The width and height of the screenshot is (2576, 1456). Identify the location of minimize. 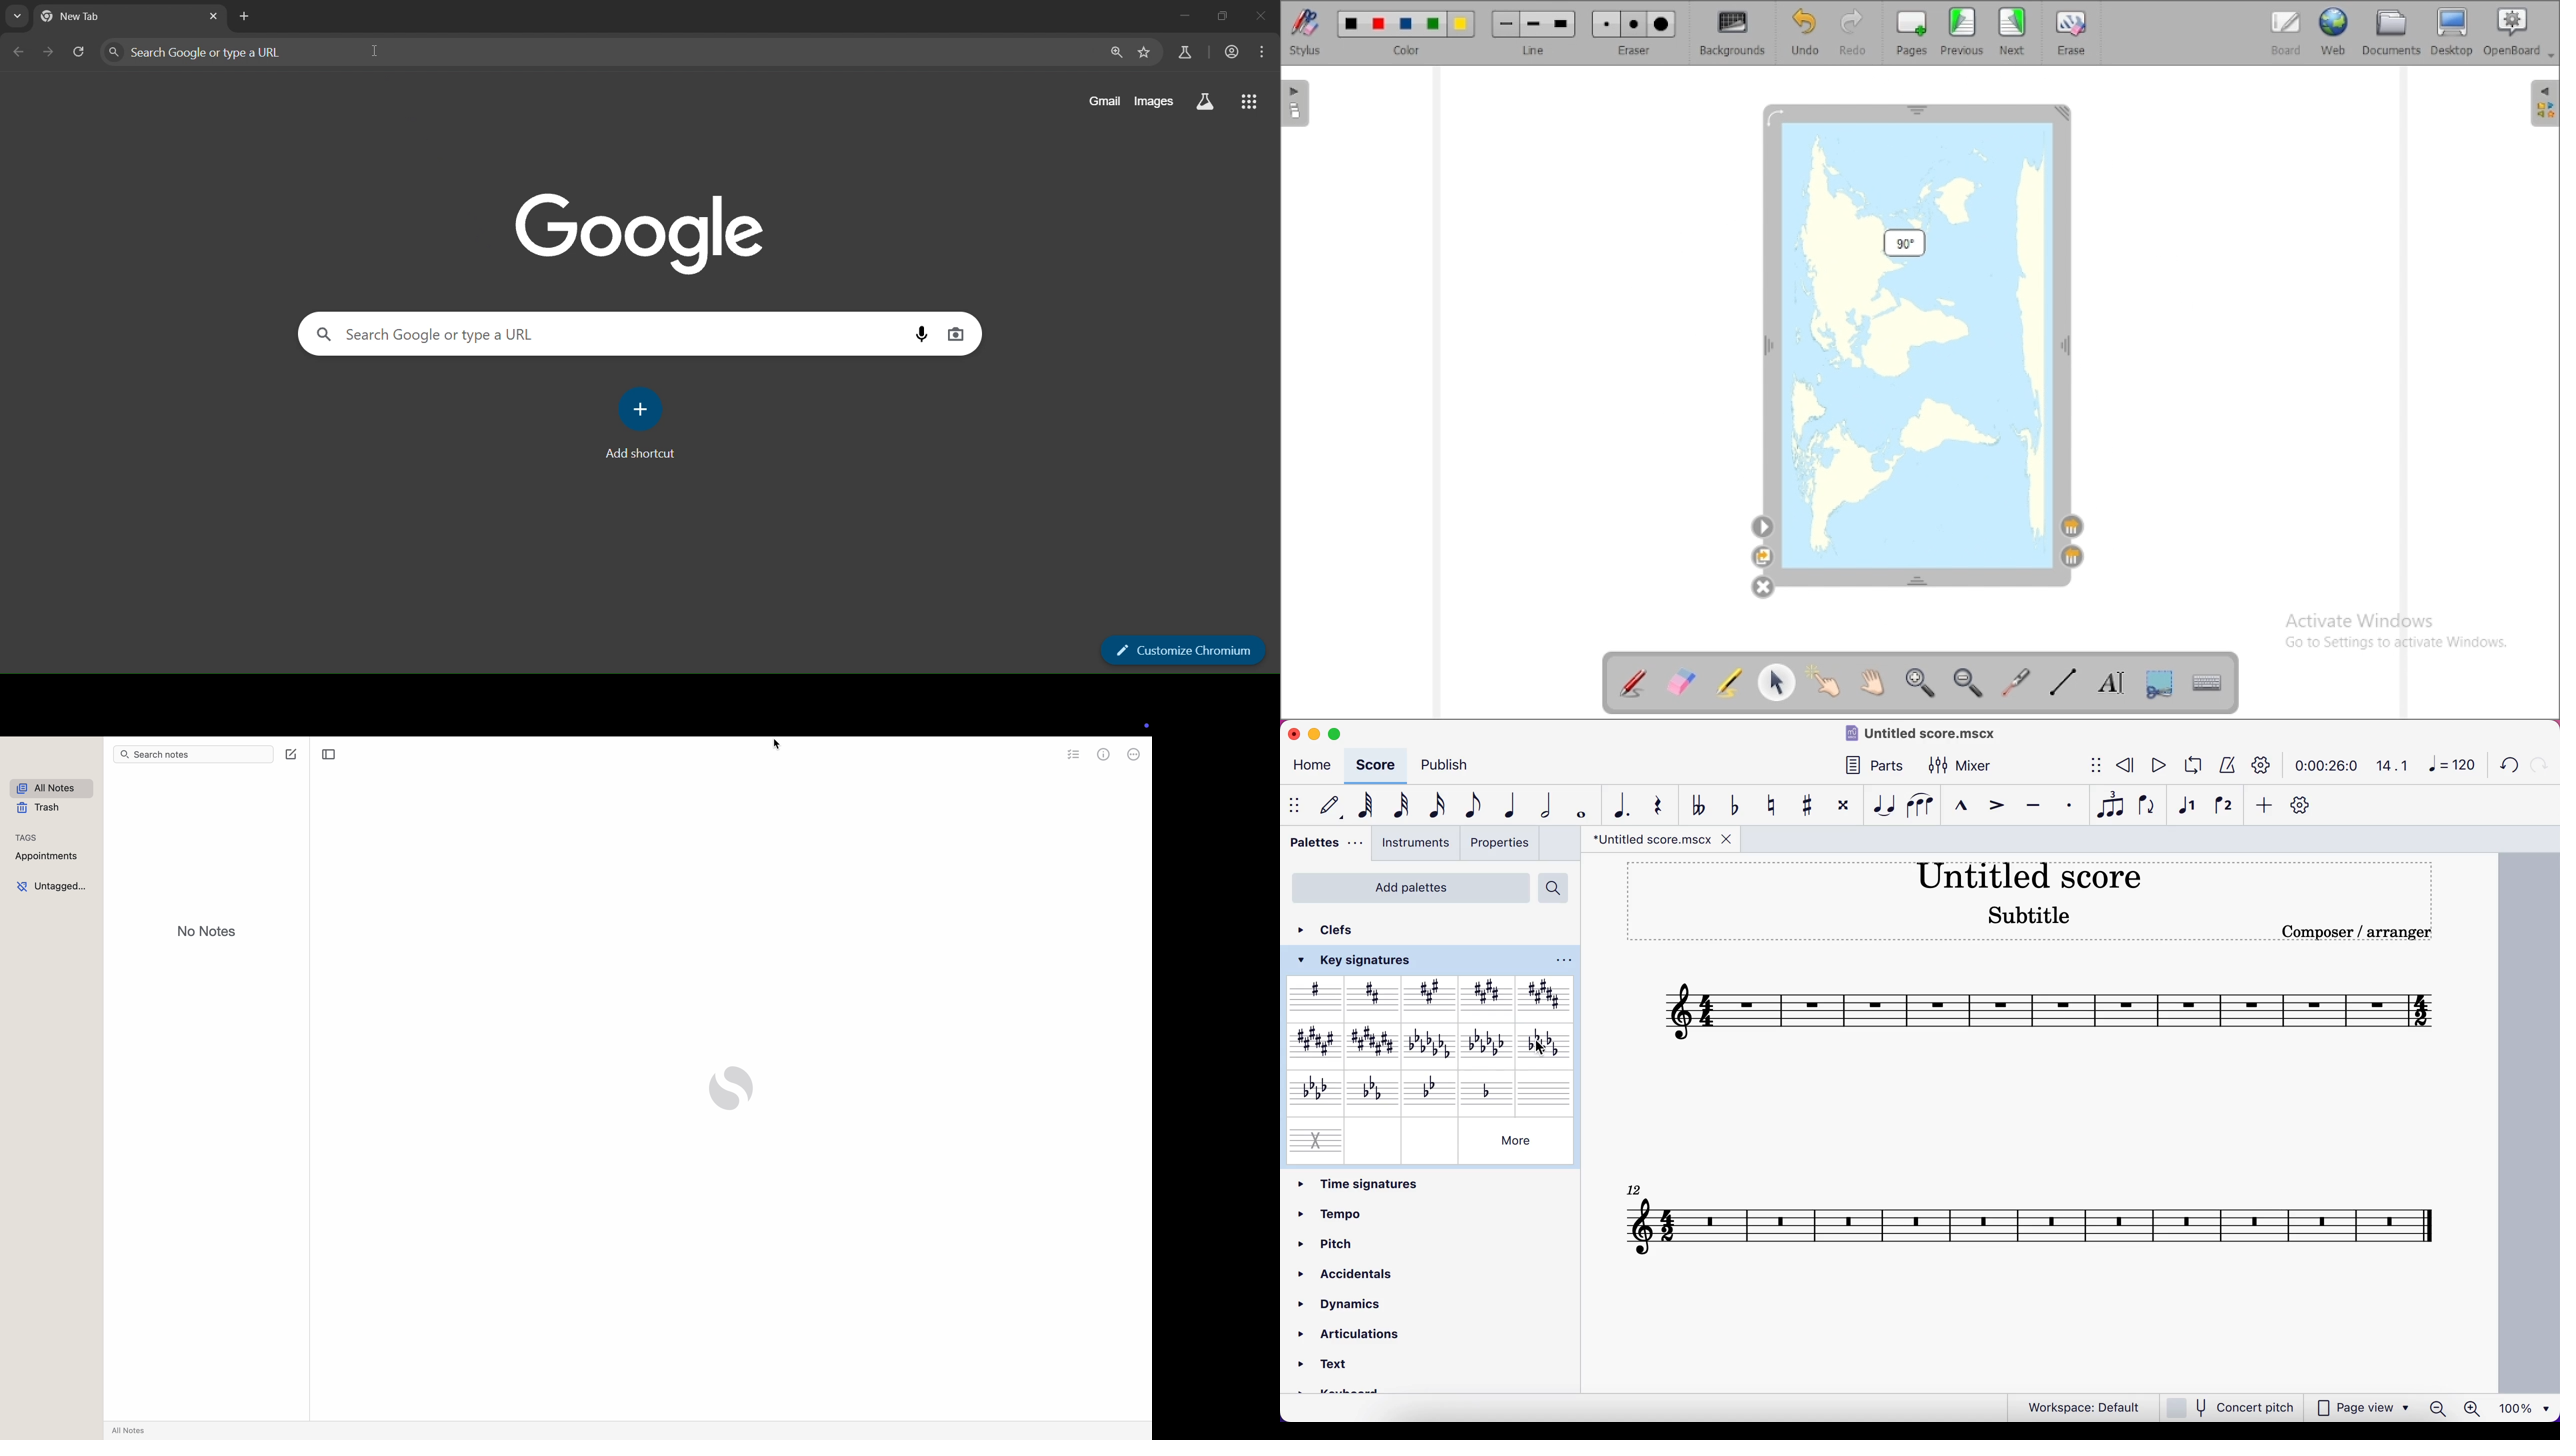
(1317, 734).